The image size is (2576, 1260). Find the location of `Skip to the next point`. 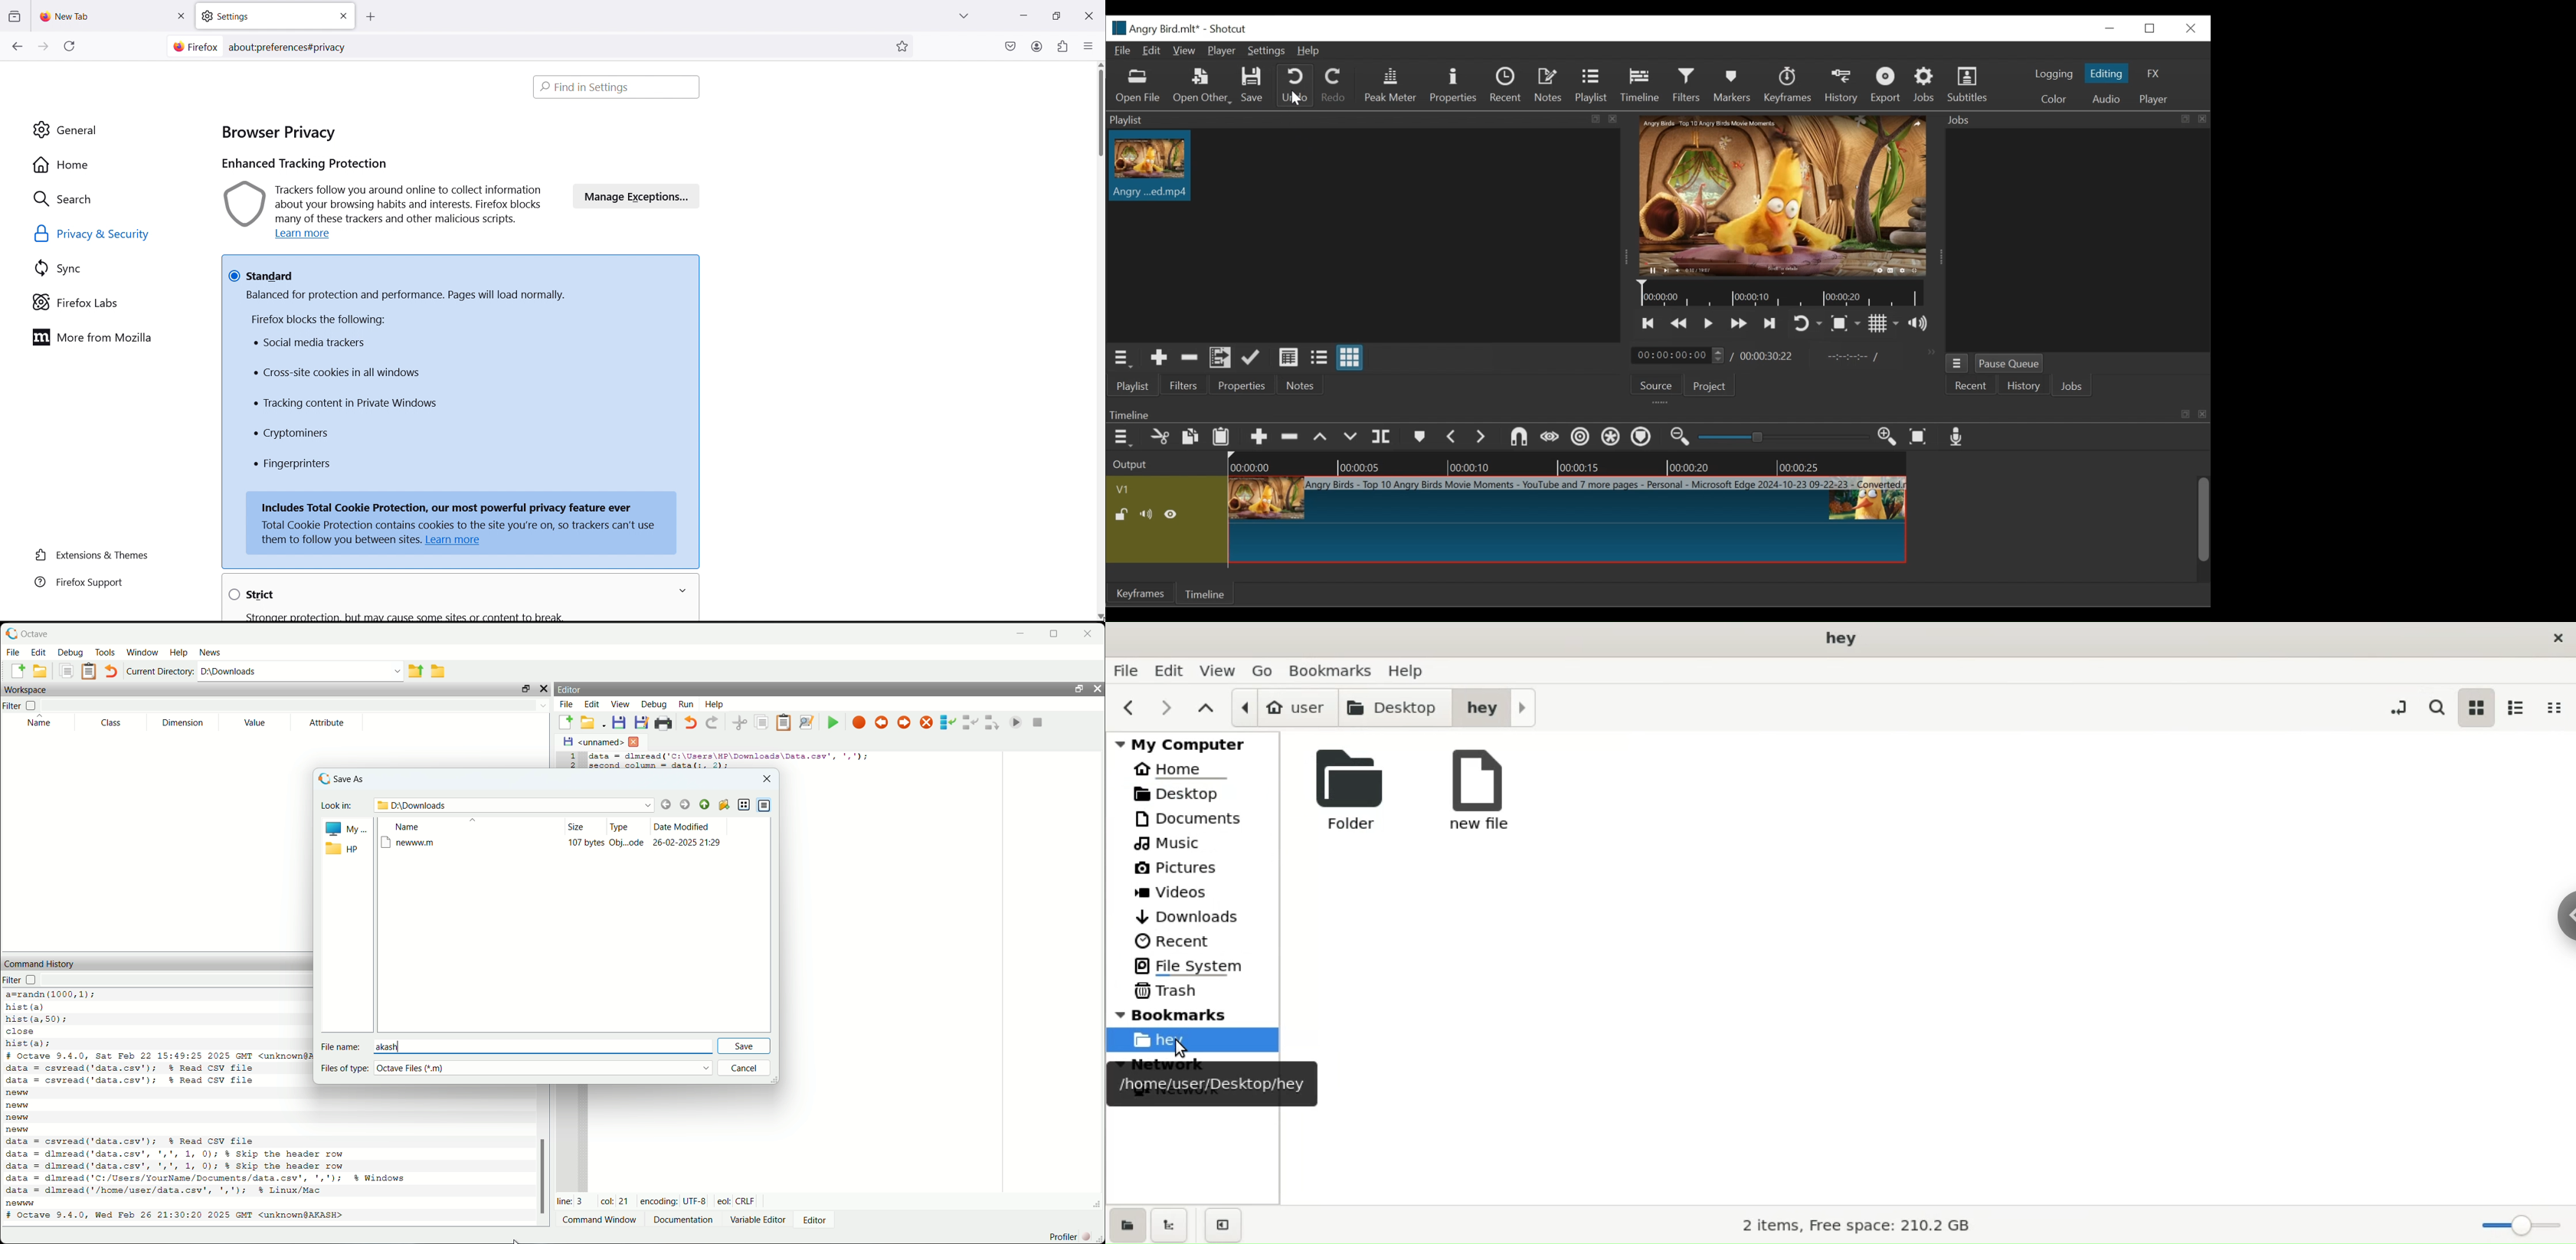

Skip to the next point is located at coordinates (1650, 323).